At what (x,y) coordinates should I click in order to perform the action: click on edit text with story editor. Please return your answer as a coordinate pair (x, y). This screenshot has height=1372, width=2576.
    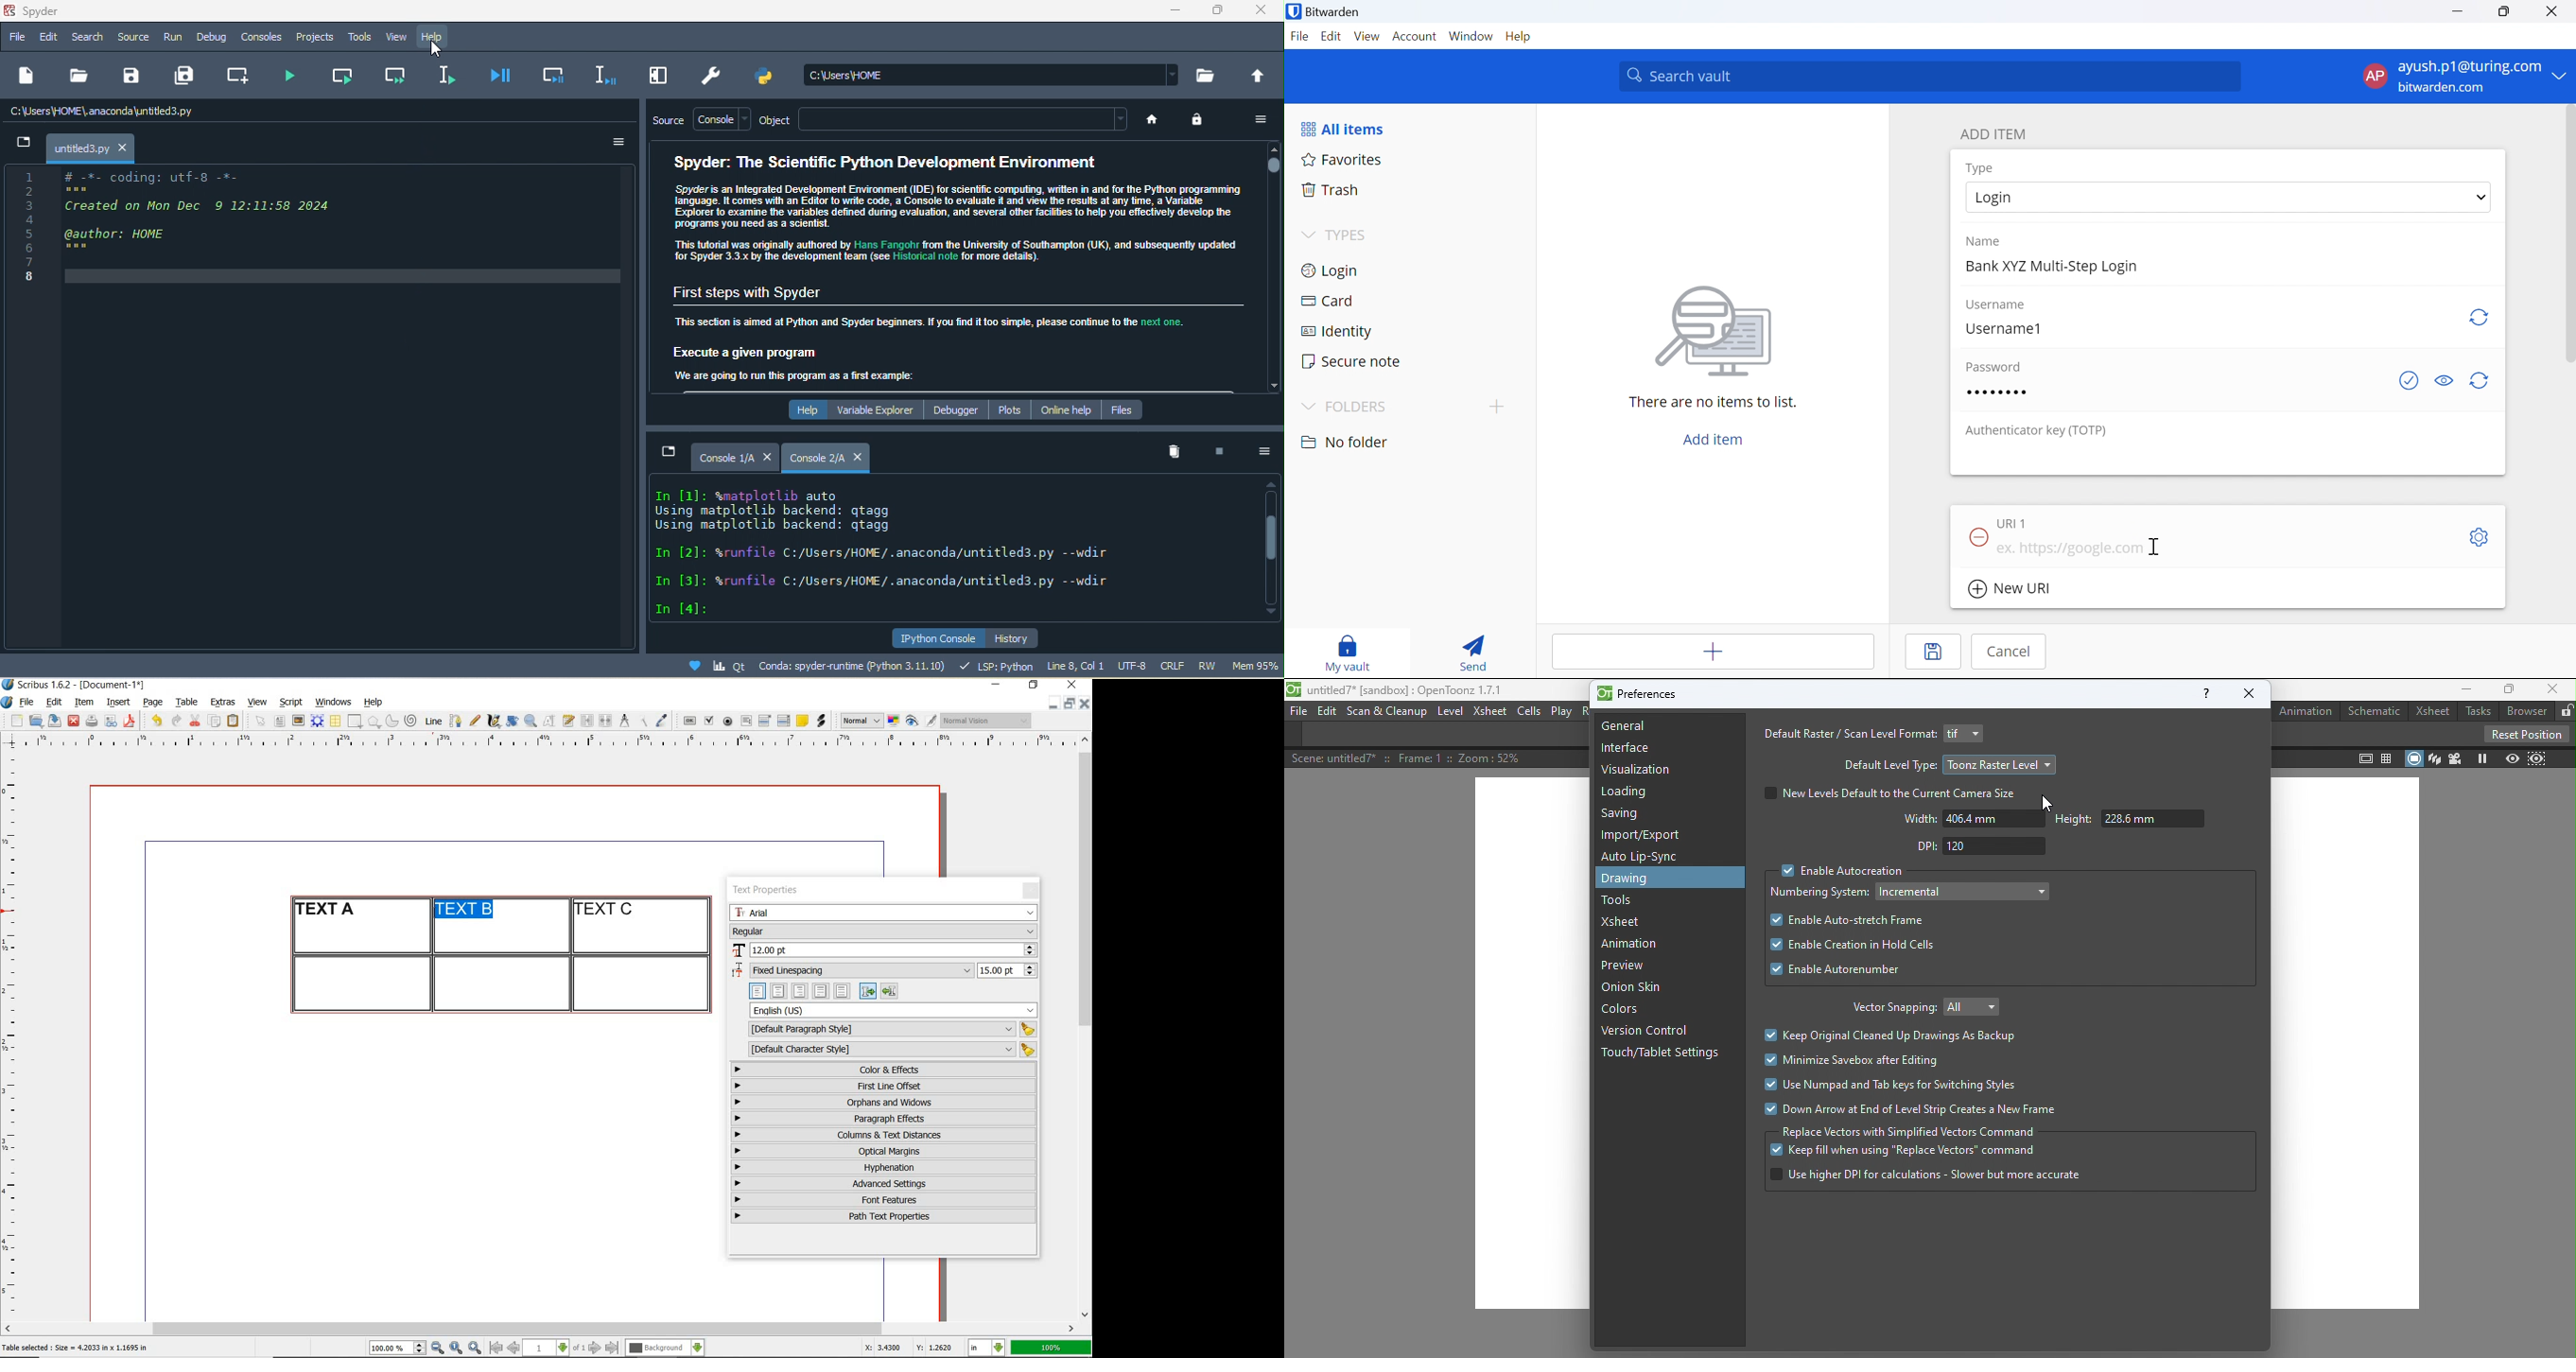
    Looking at the image, I should click on (568, 720).